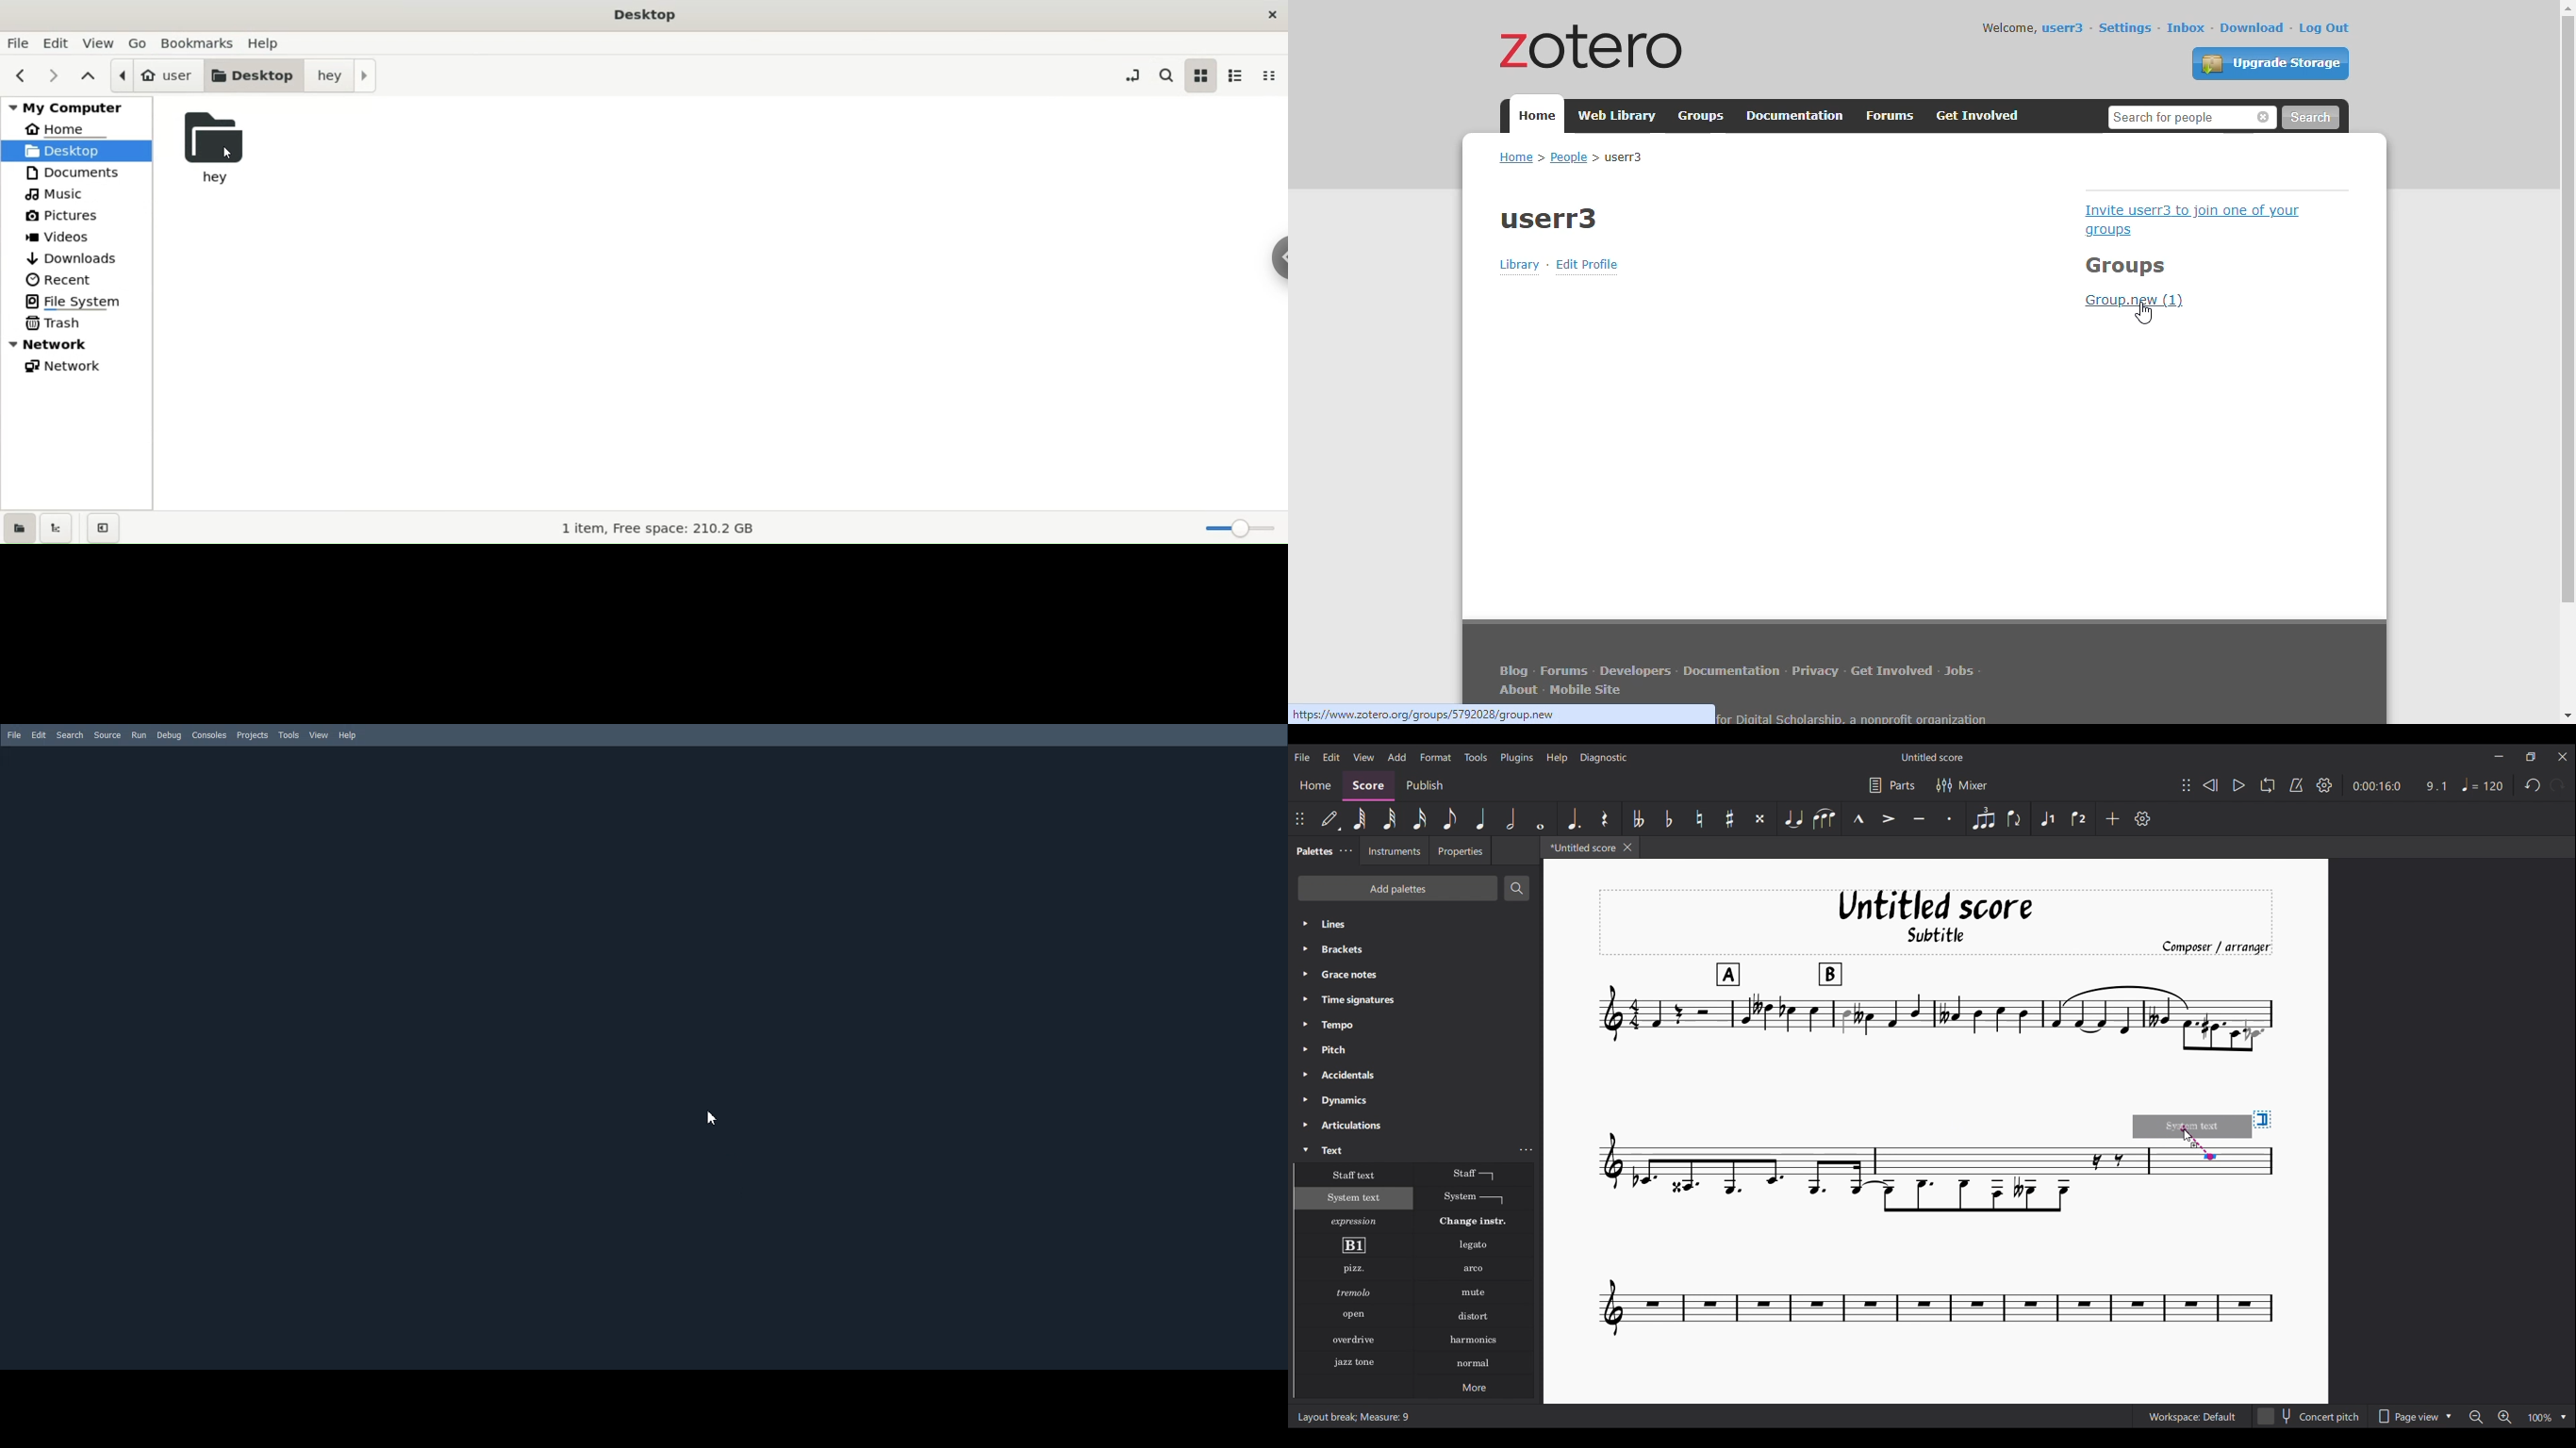  I want to click on 1 item, Free space: 210.2 GB, so click(657, 527).